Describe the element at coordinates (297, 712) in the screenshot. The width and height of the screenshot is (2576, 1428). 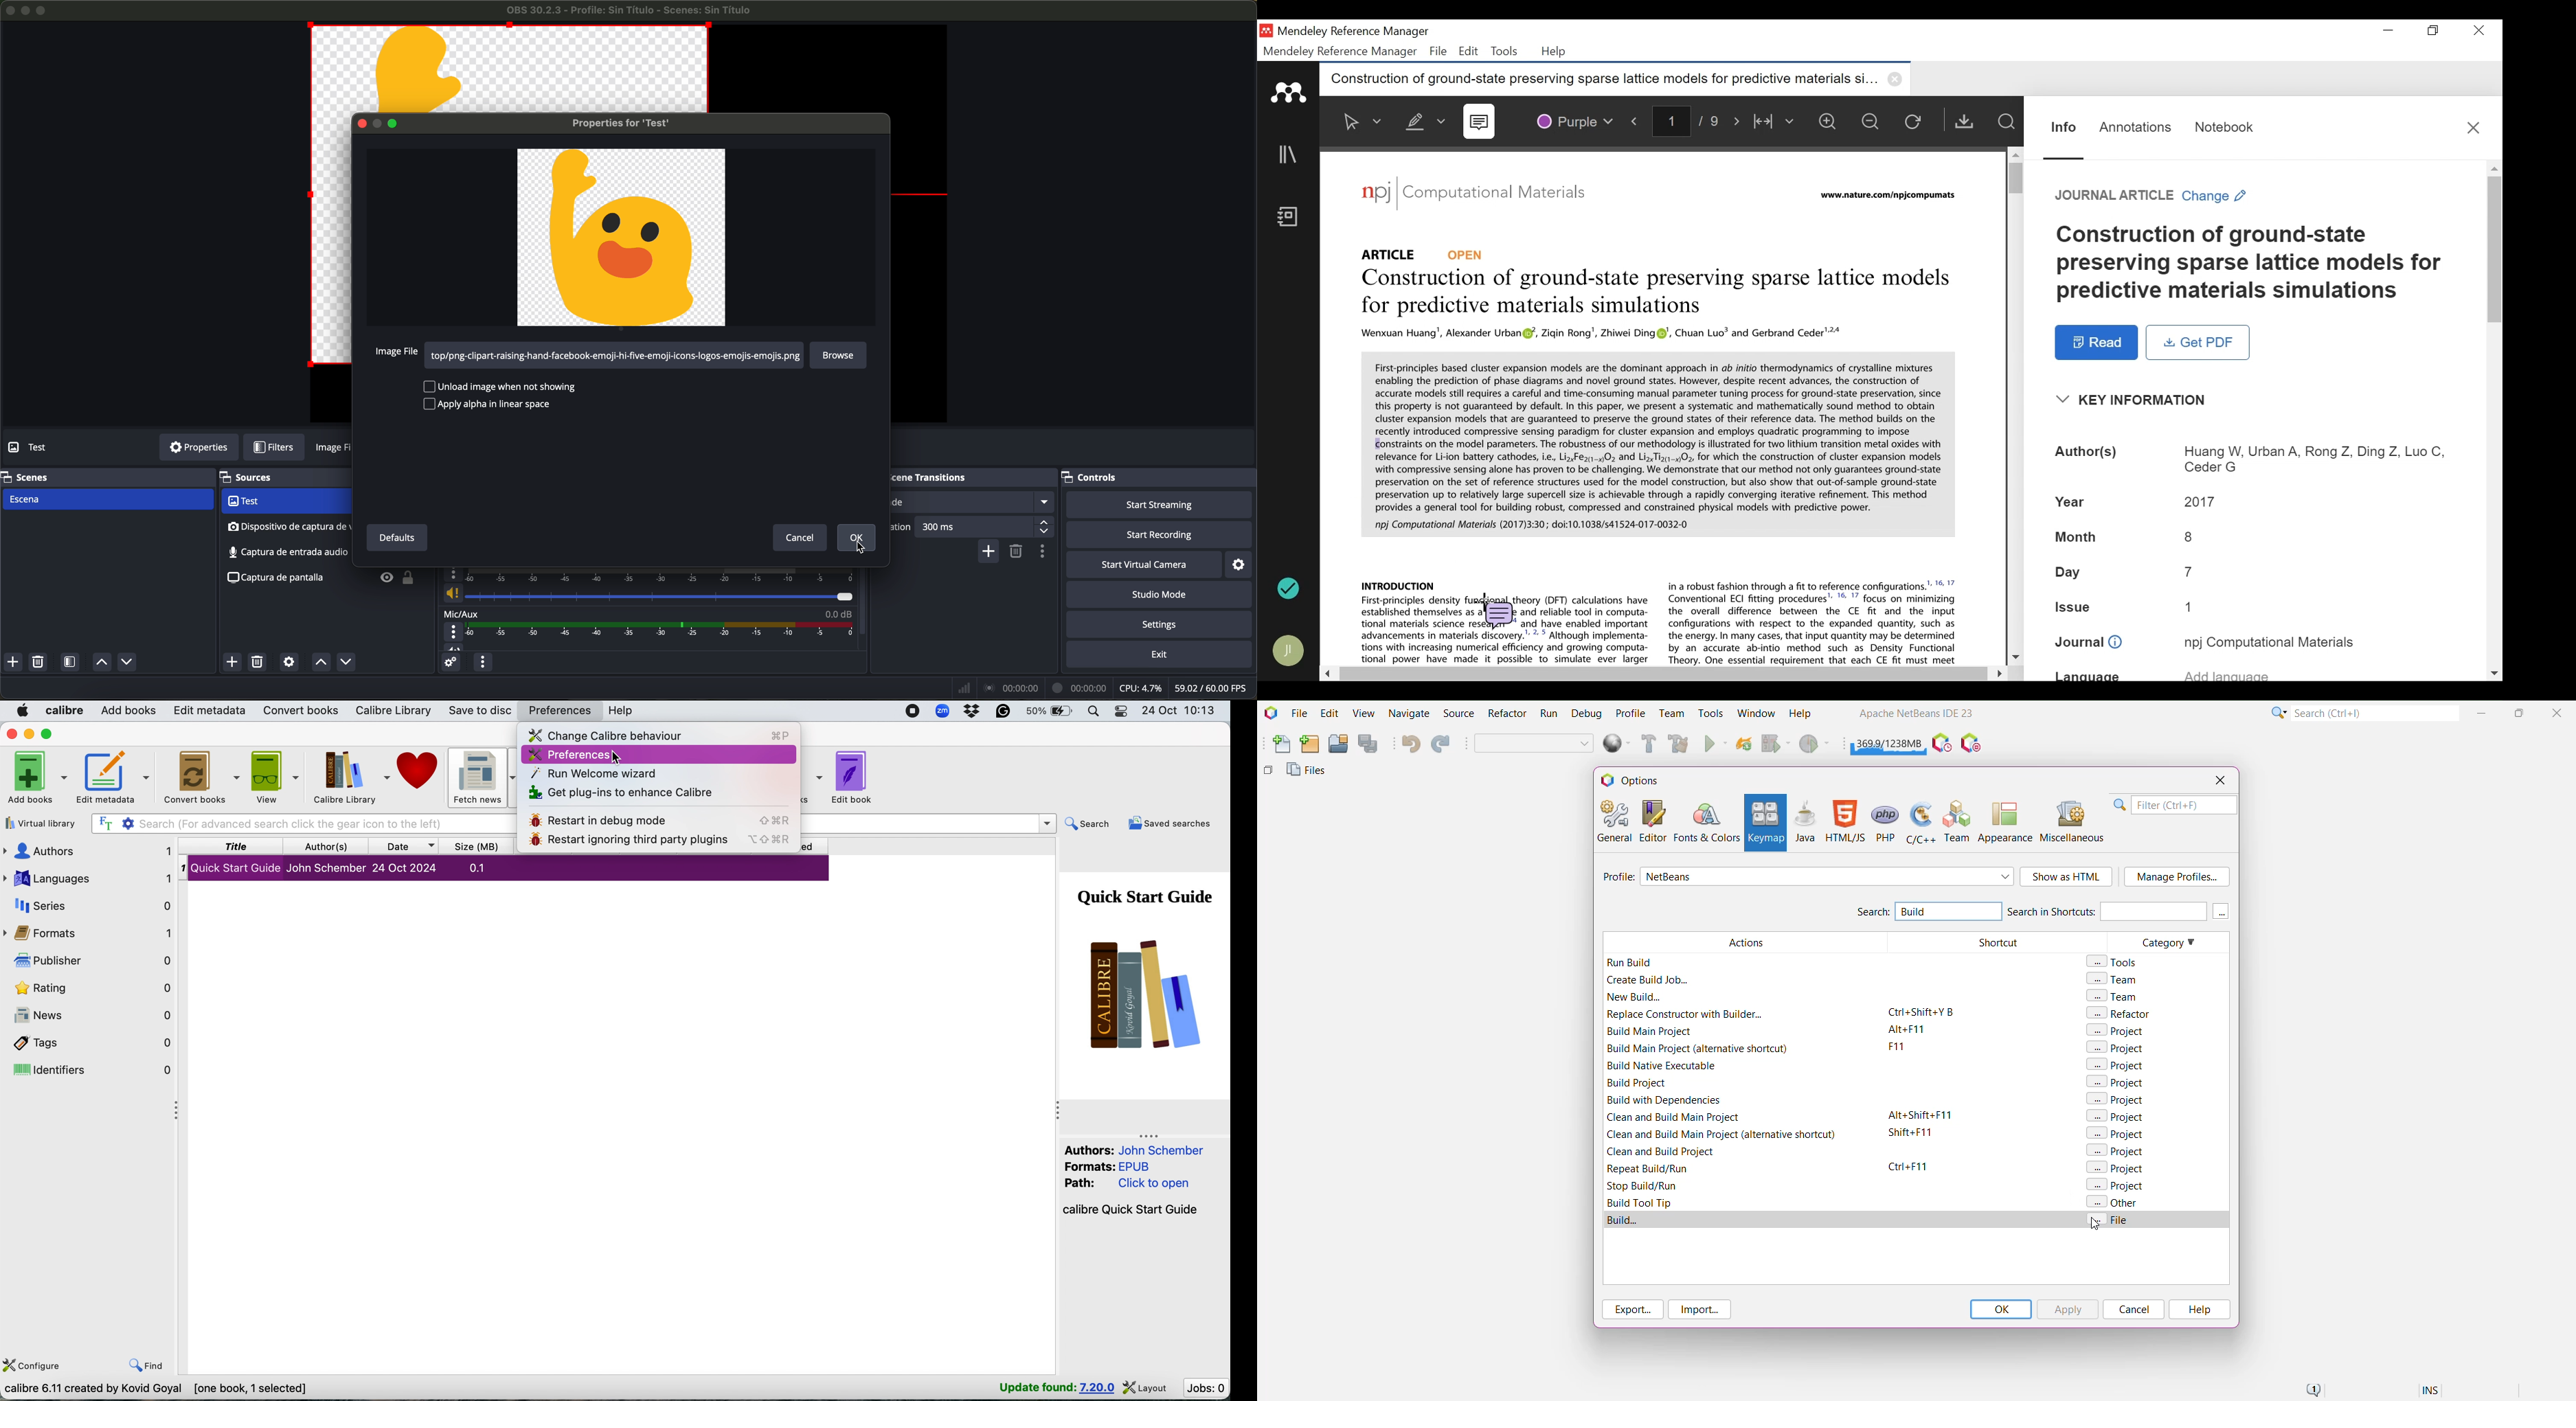
I see `convert books` at that location.